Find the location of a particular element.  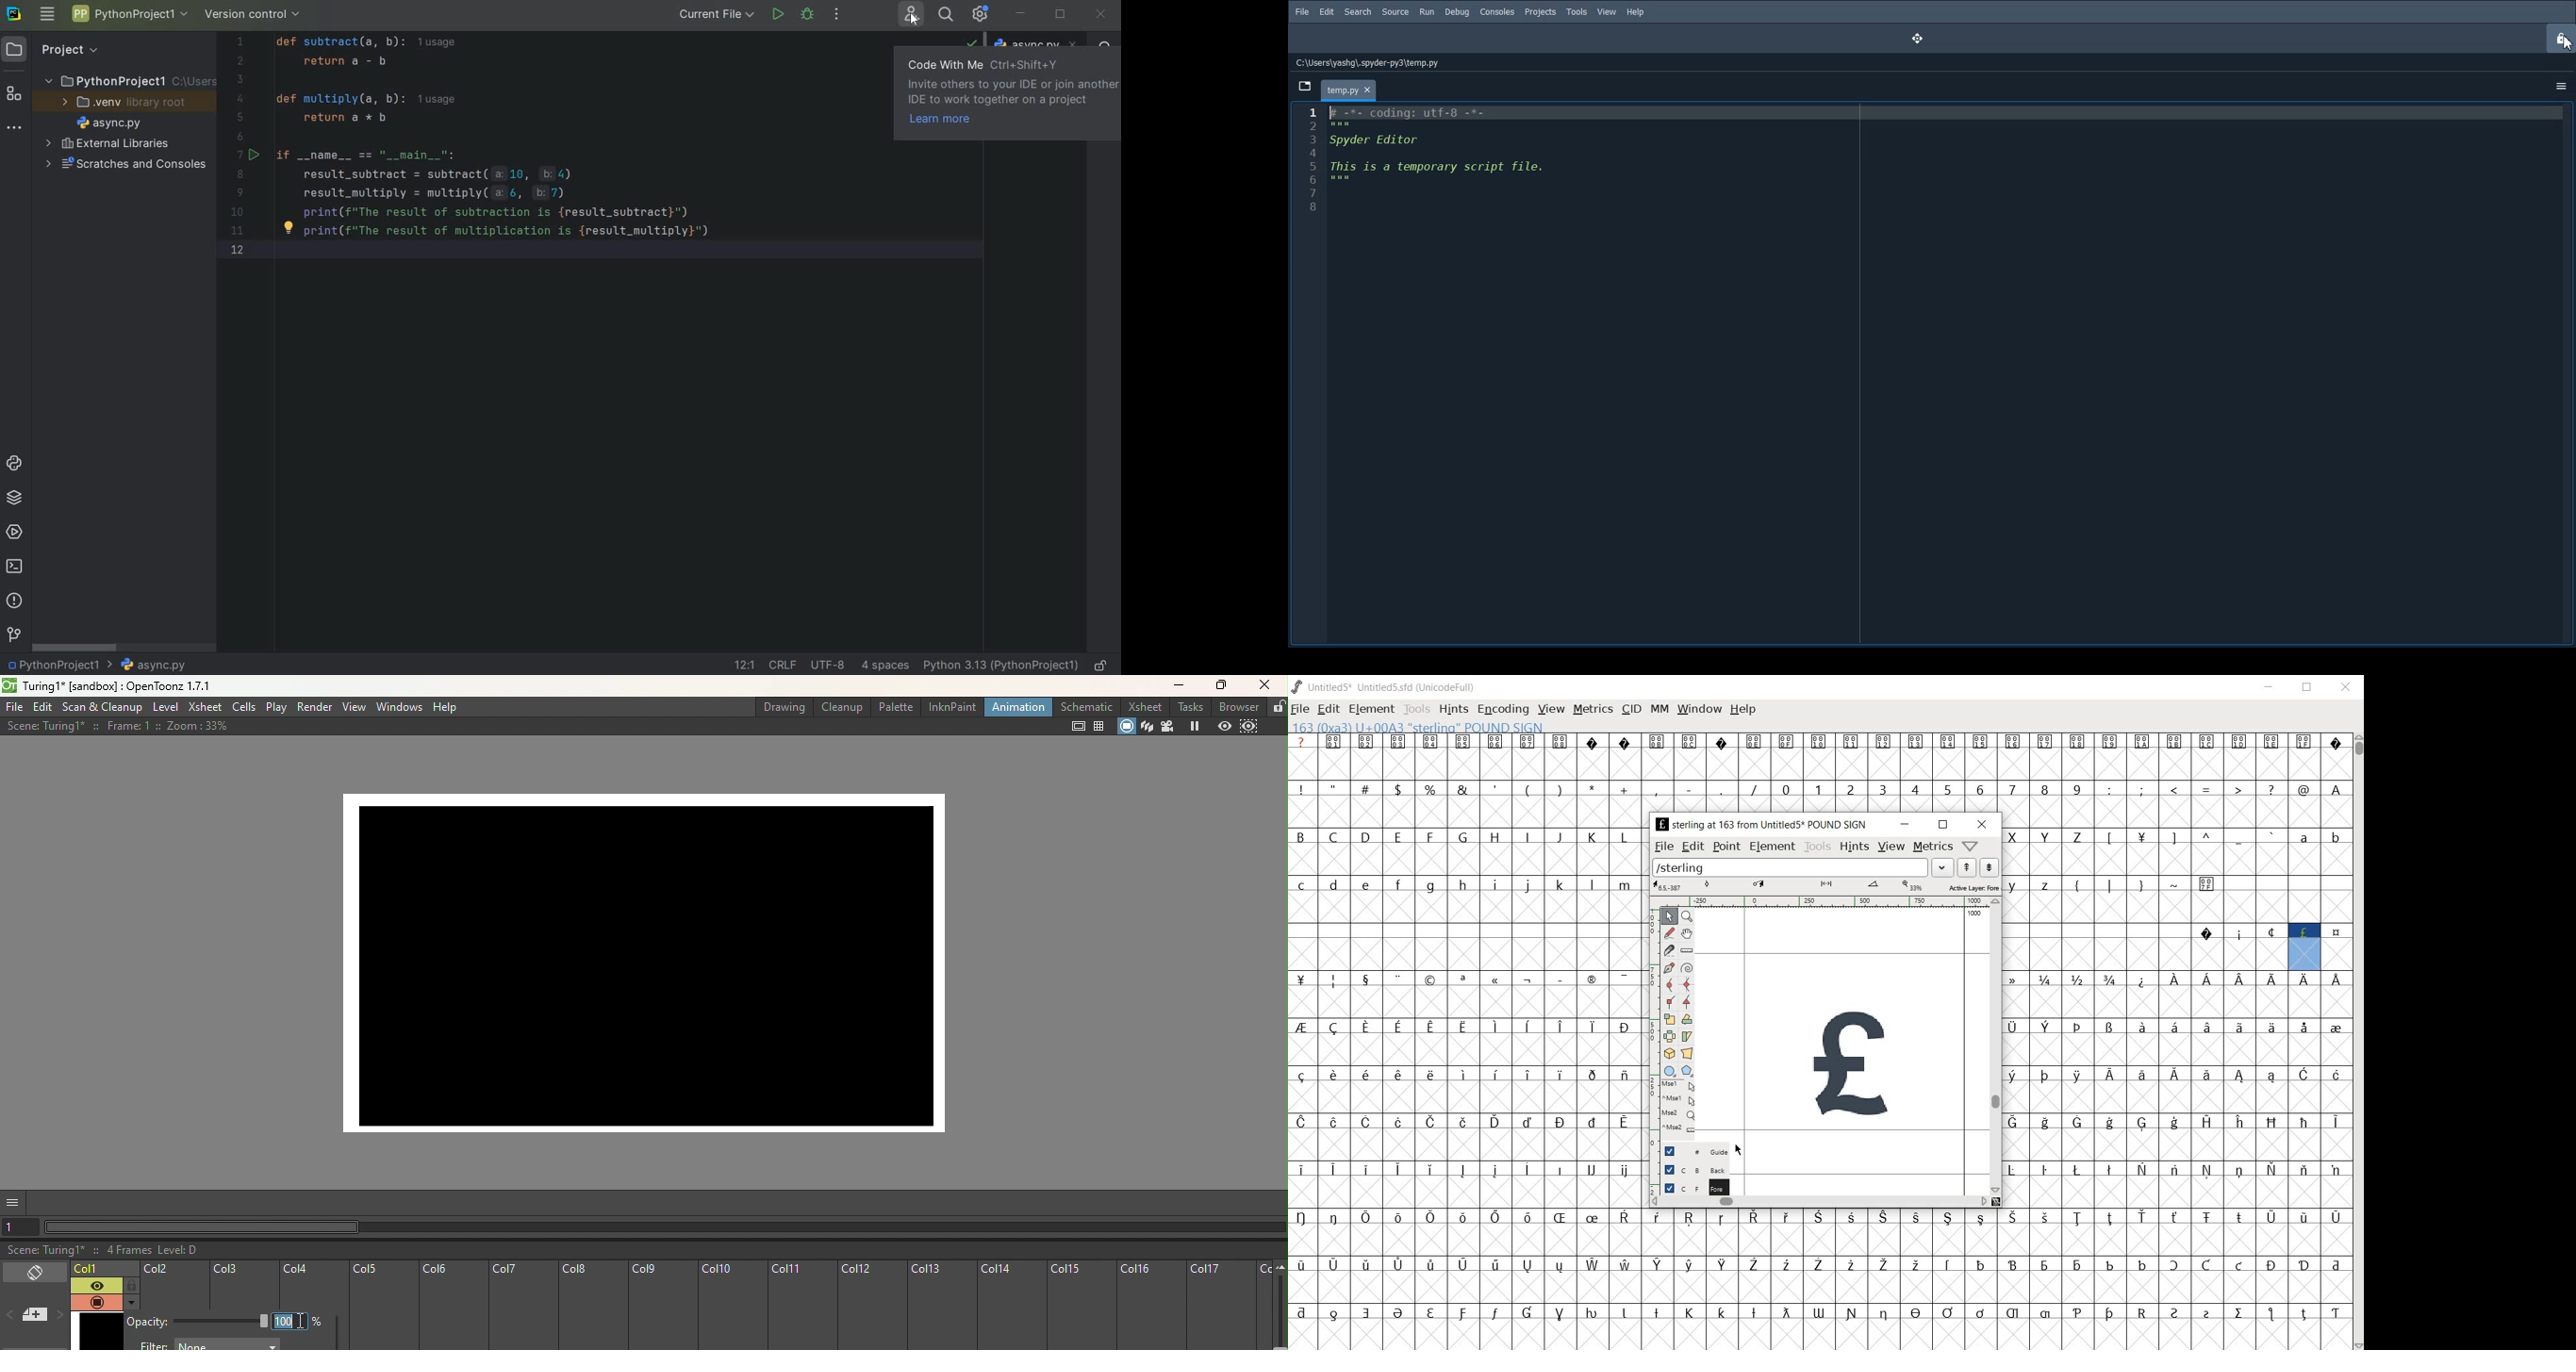

@ is located at coordinates (2304, 789).